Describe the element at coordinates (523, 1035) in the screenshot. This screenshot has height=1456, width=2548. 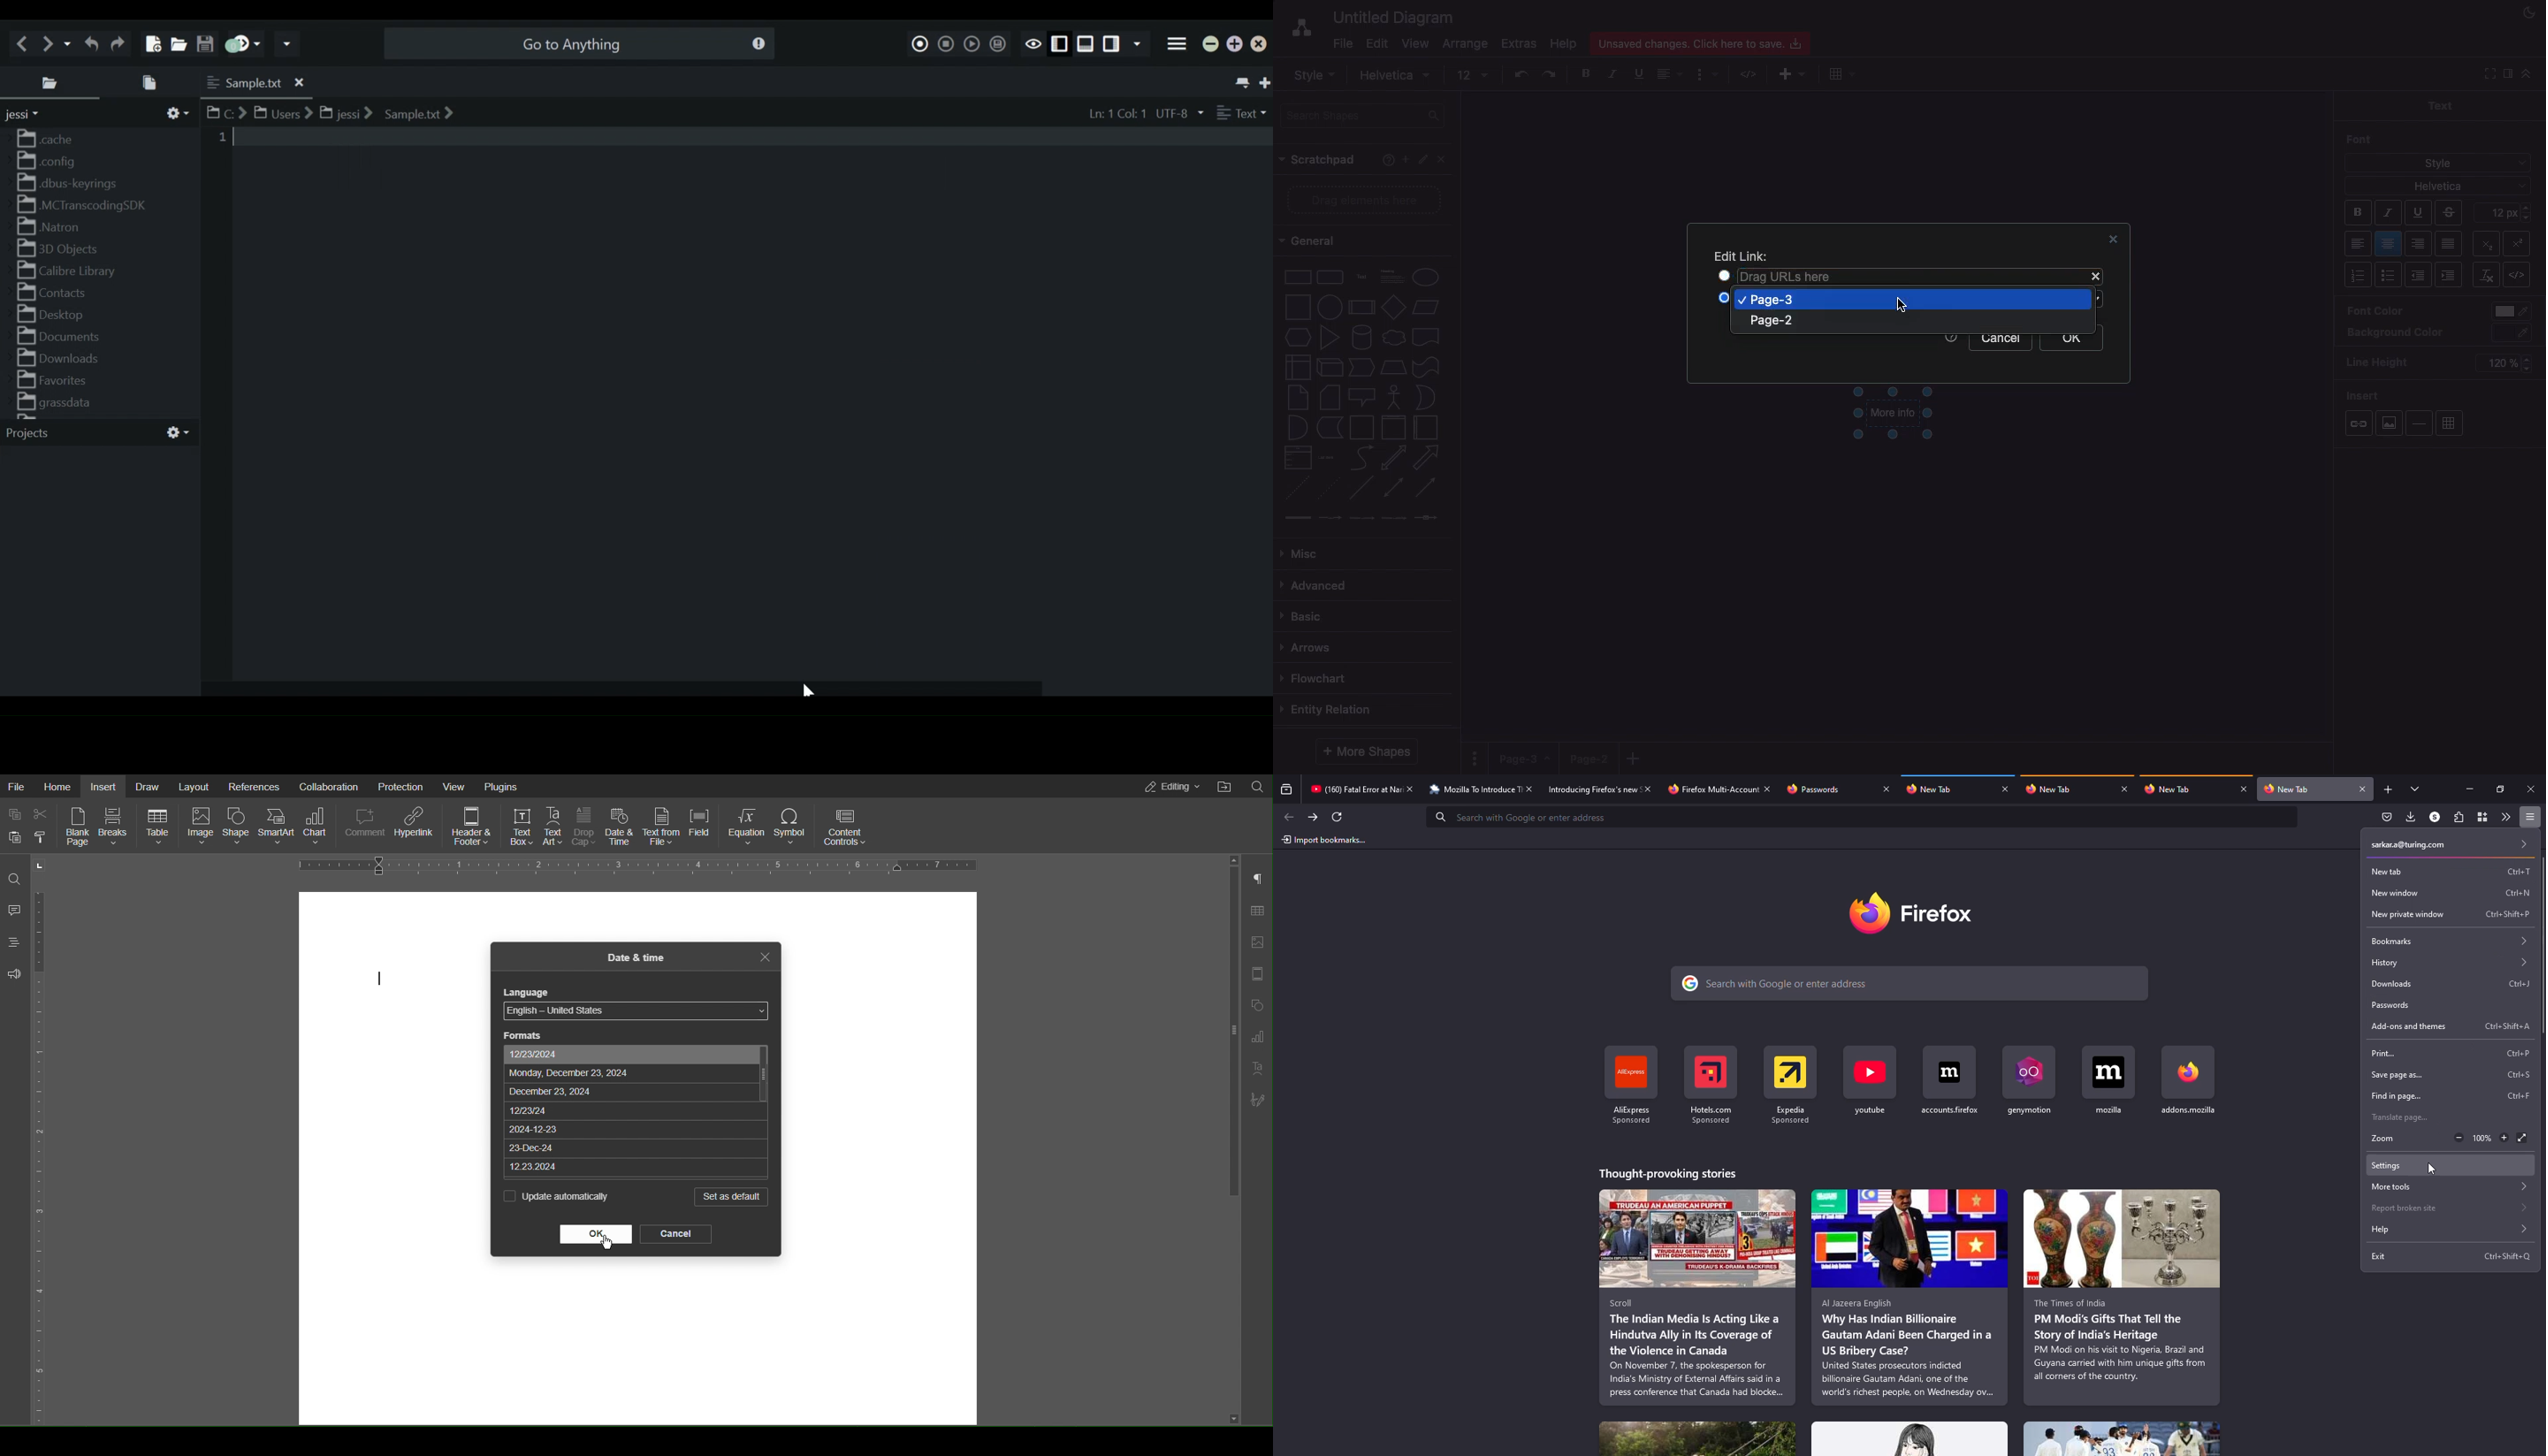
I see `Formats` at that location.